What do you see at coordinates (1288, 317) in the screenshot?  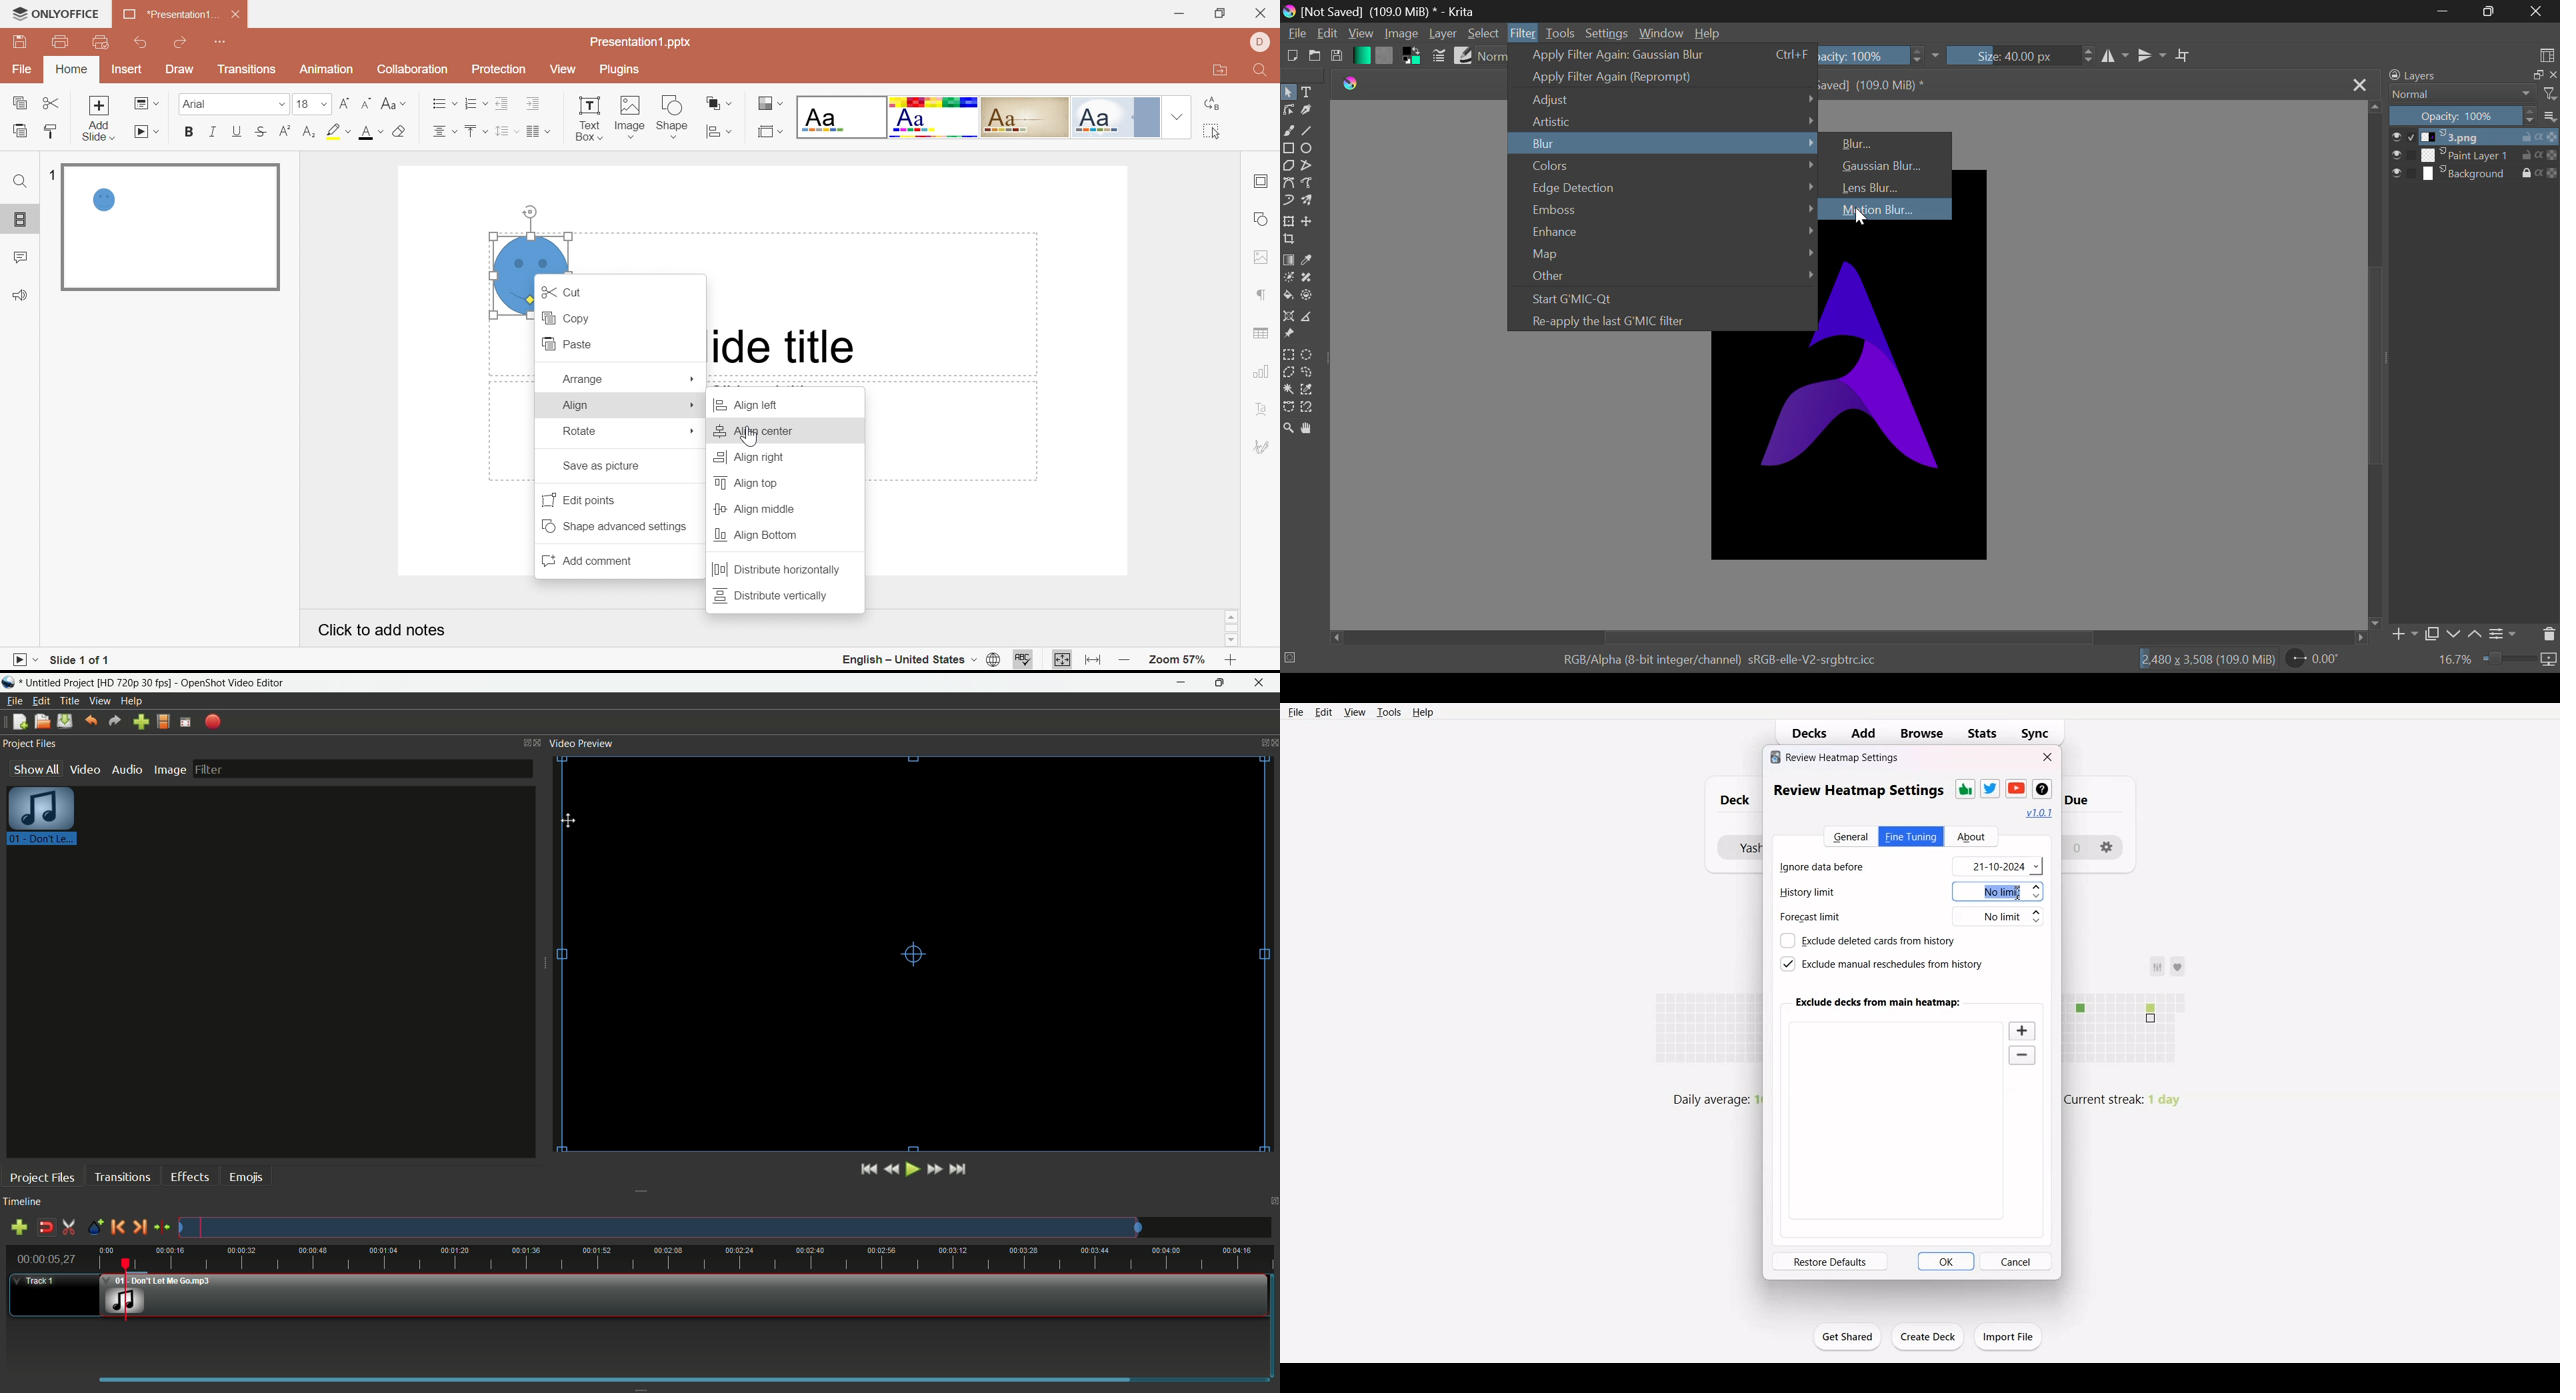 I see `Assistant Tool` at bounding box center [1288, 317].